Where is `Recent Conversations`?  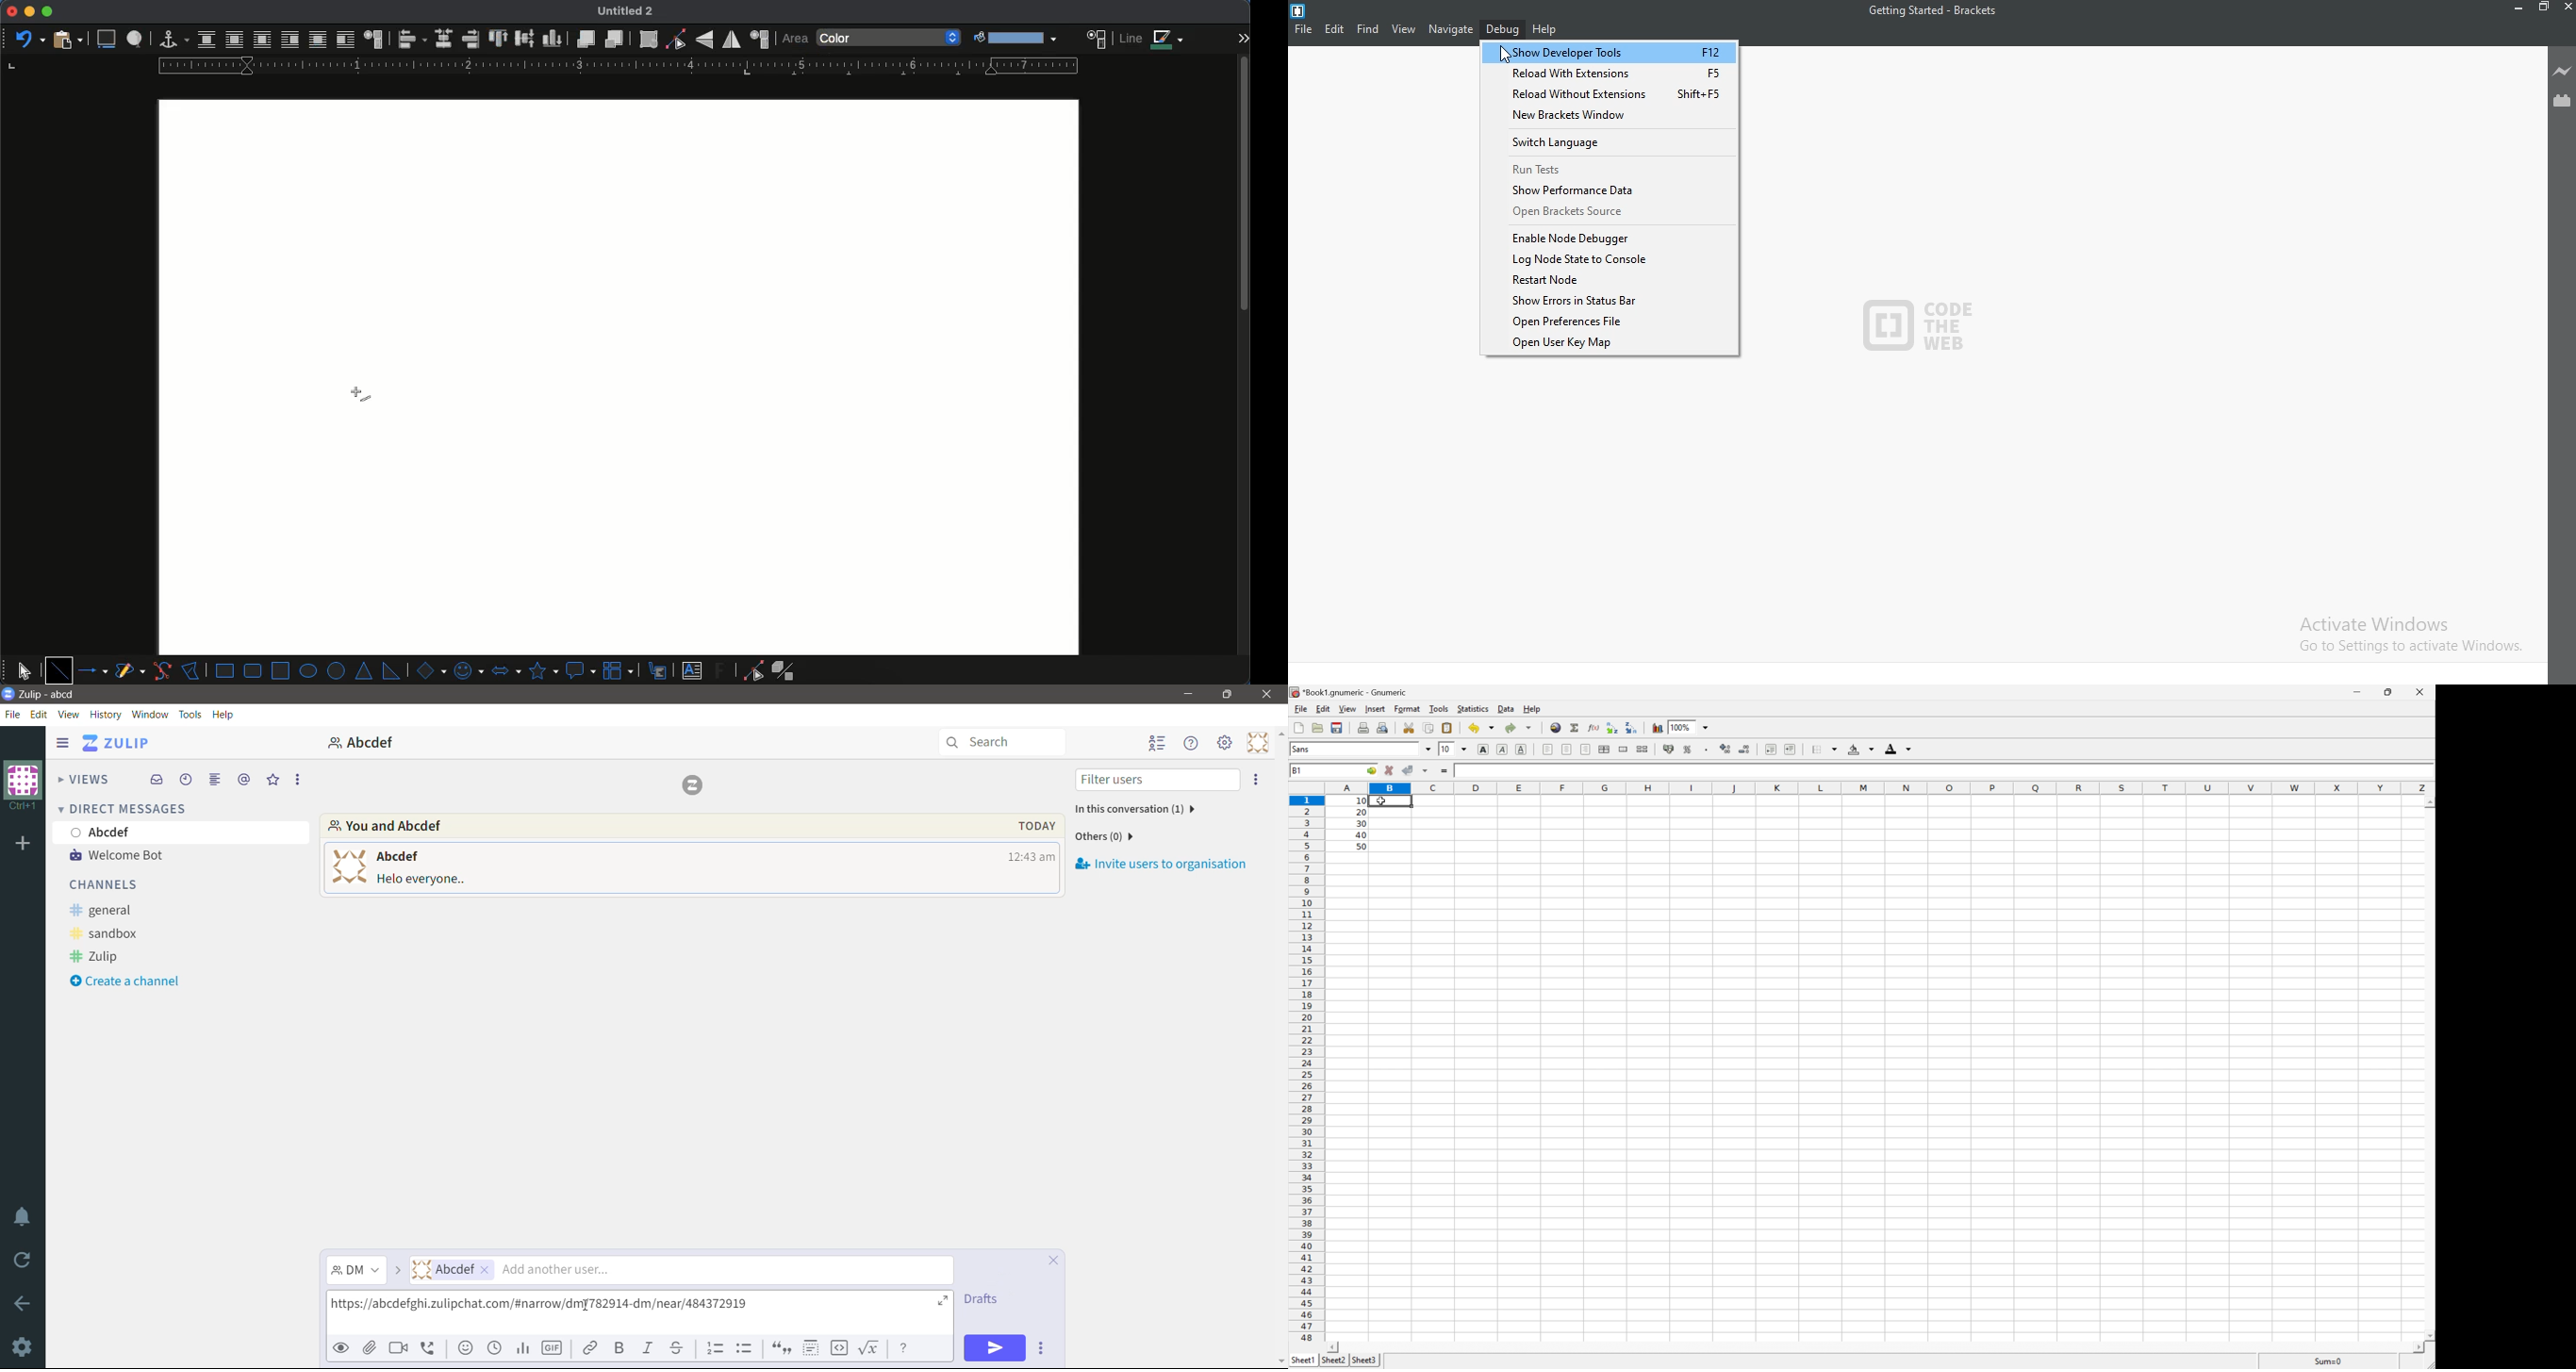
Recent Conversations is located at coordinates (186, 780).